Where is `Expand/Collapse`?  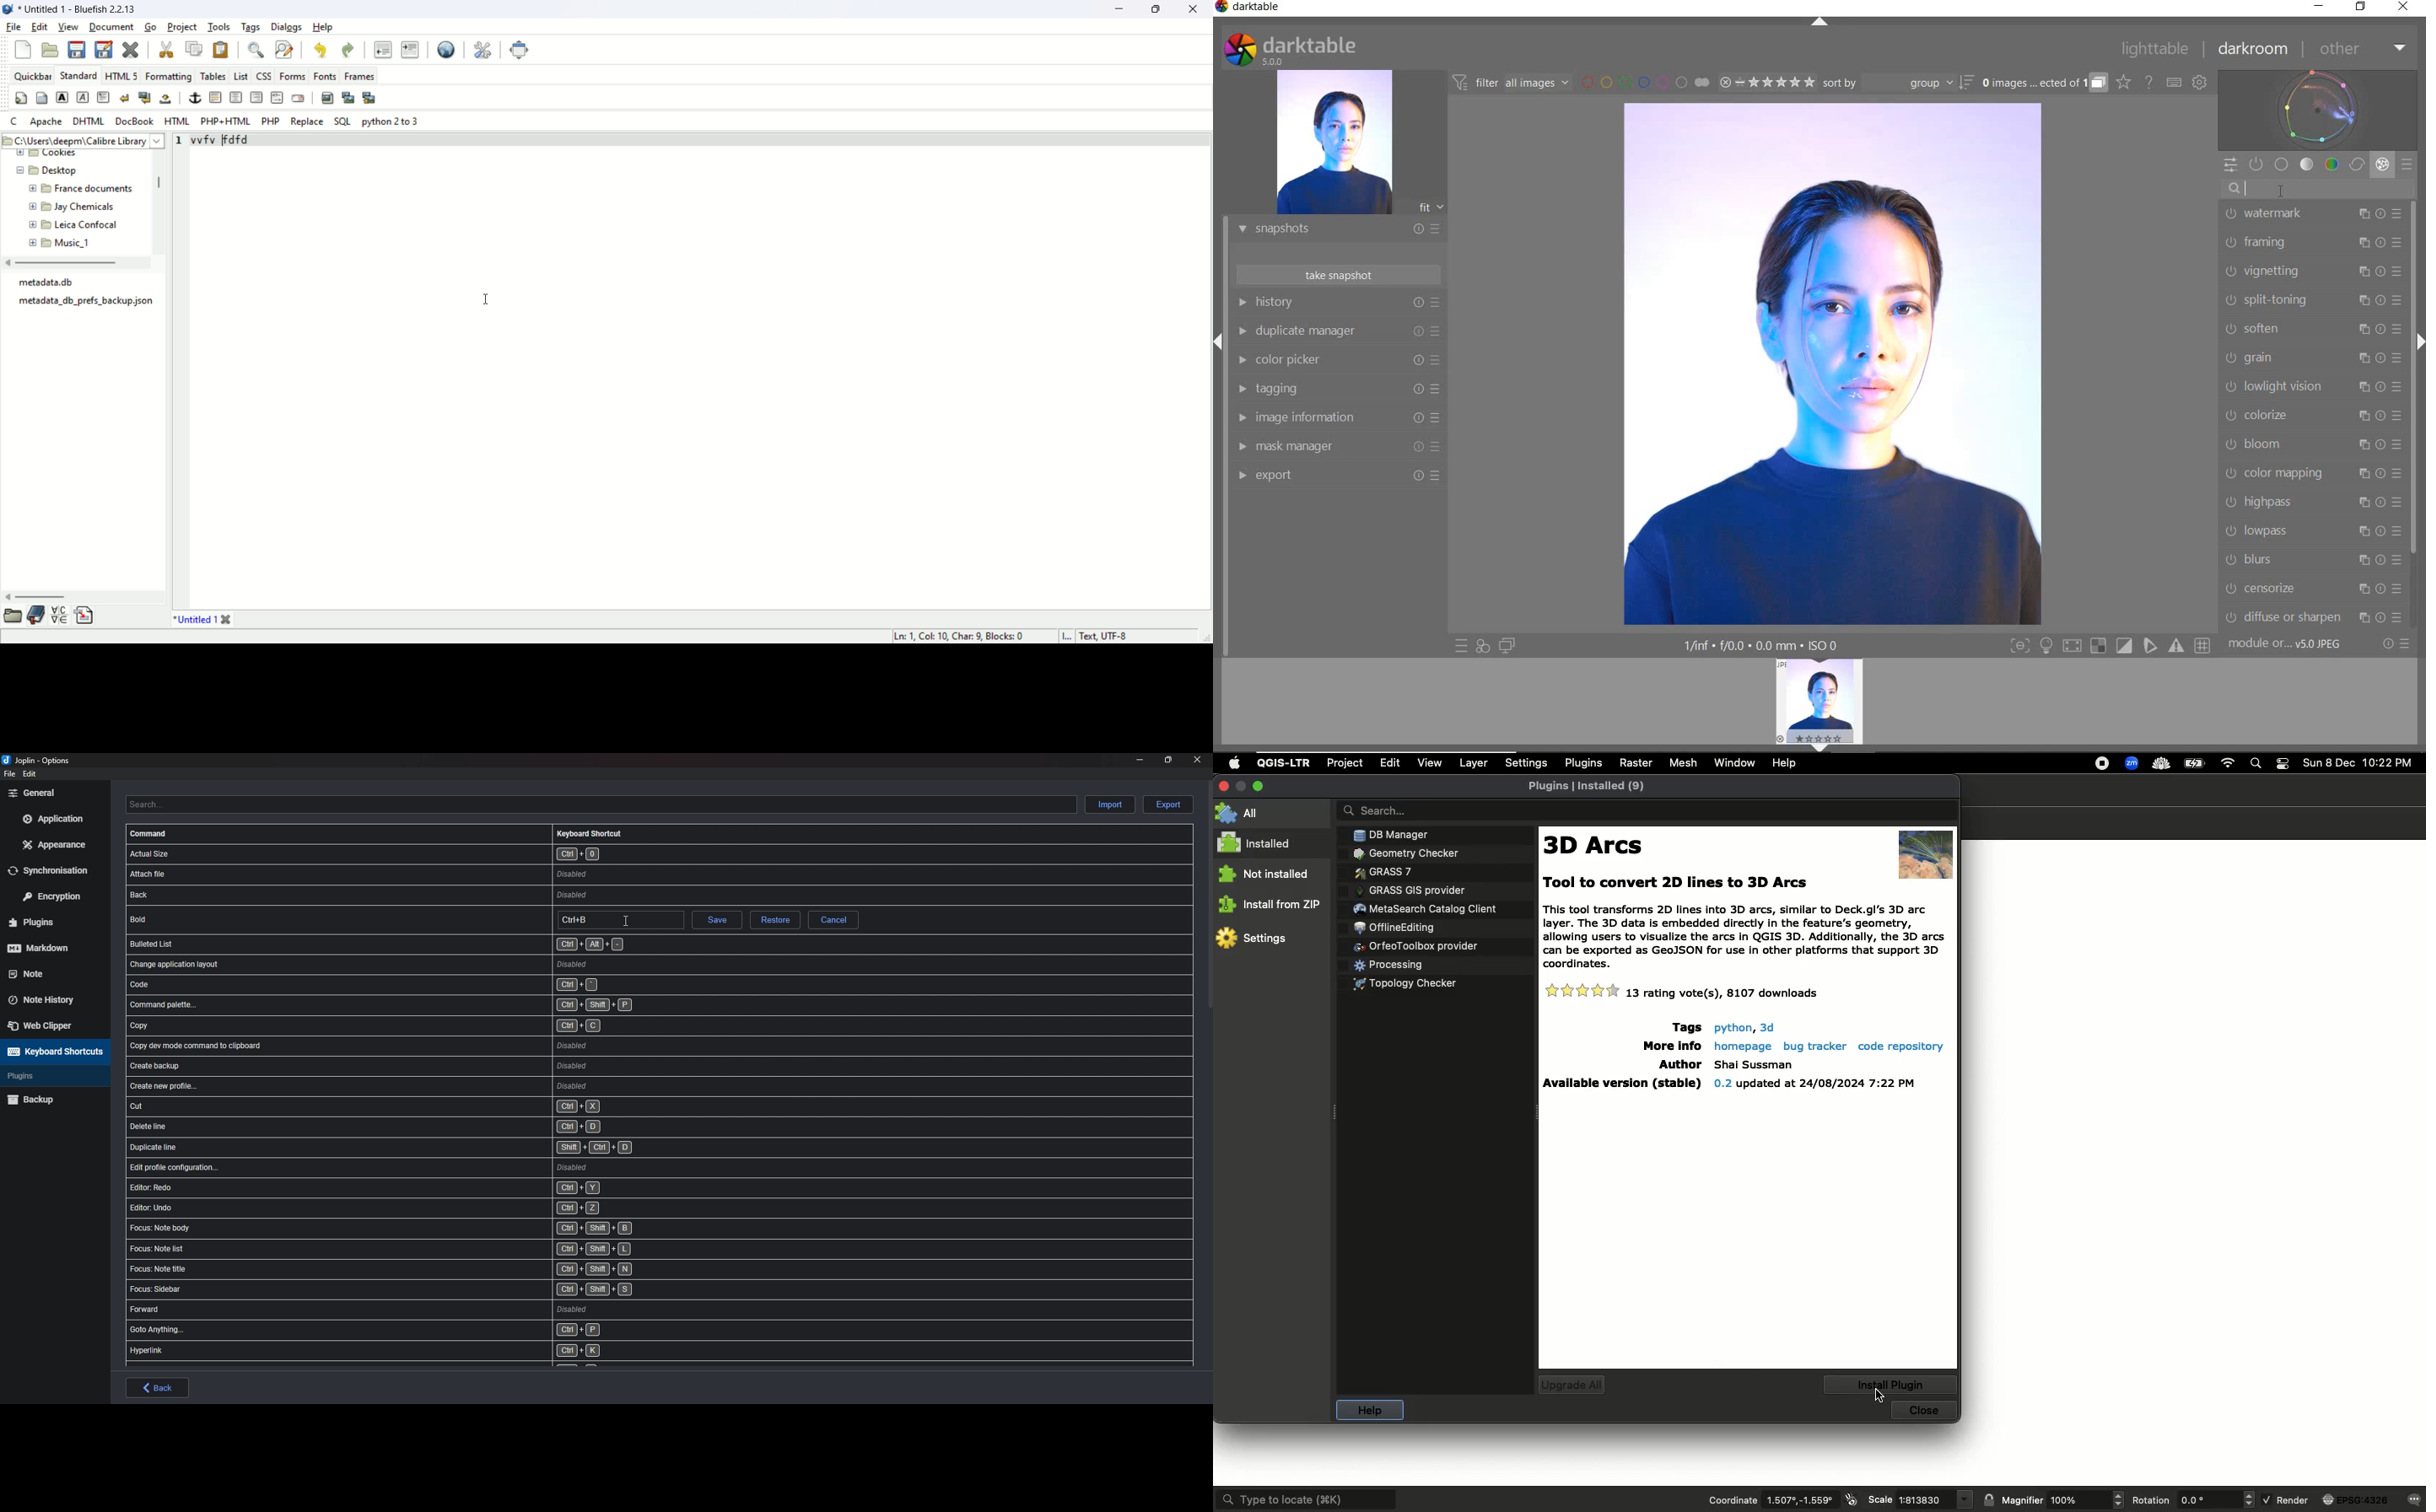 Expand/Collapse is located at coordinates (2418, 340).